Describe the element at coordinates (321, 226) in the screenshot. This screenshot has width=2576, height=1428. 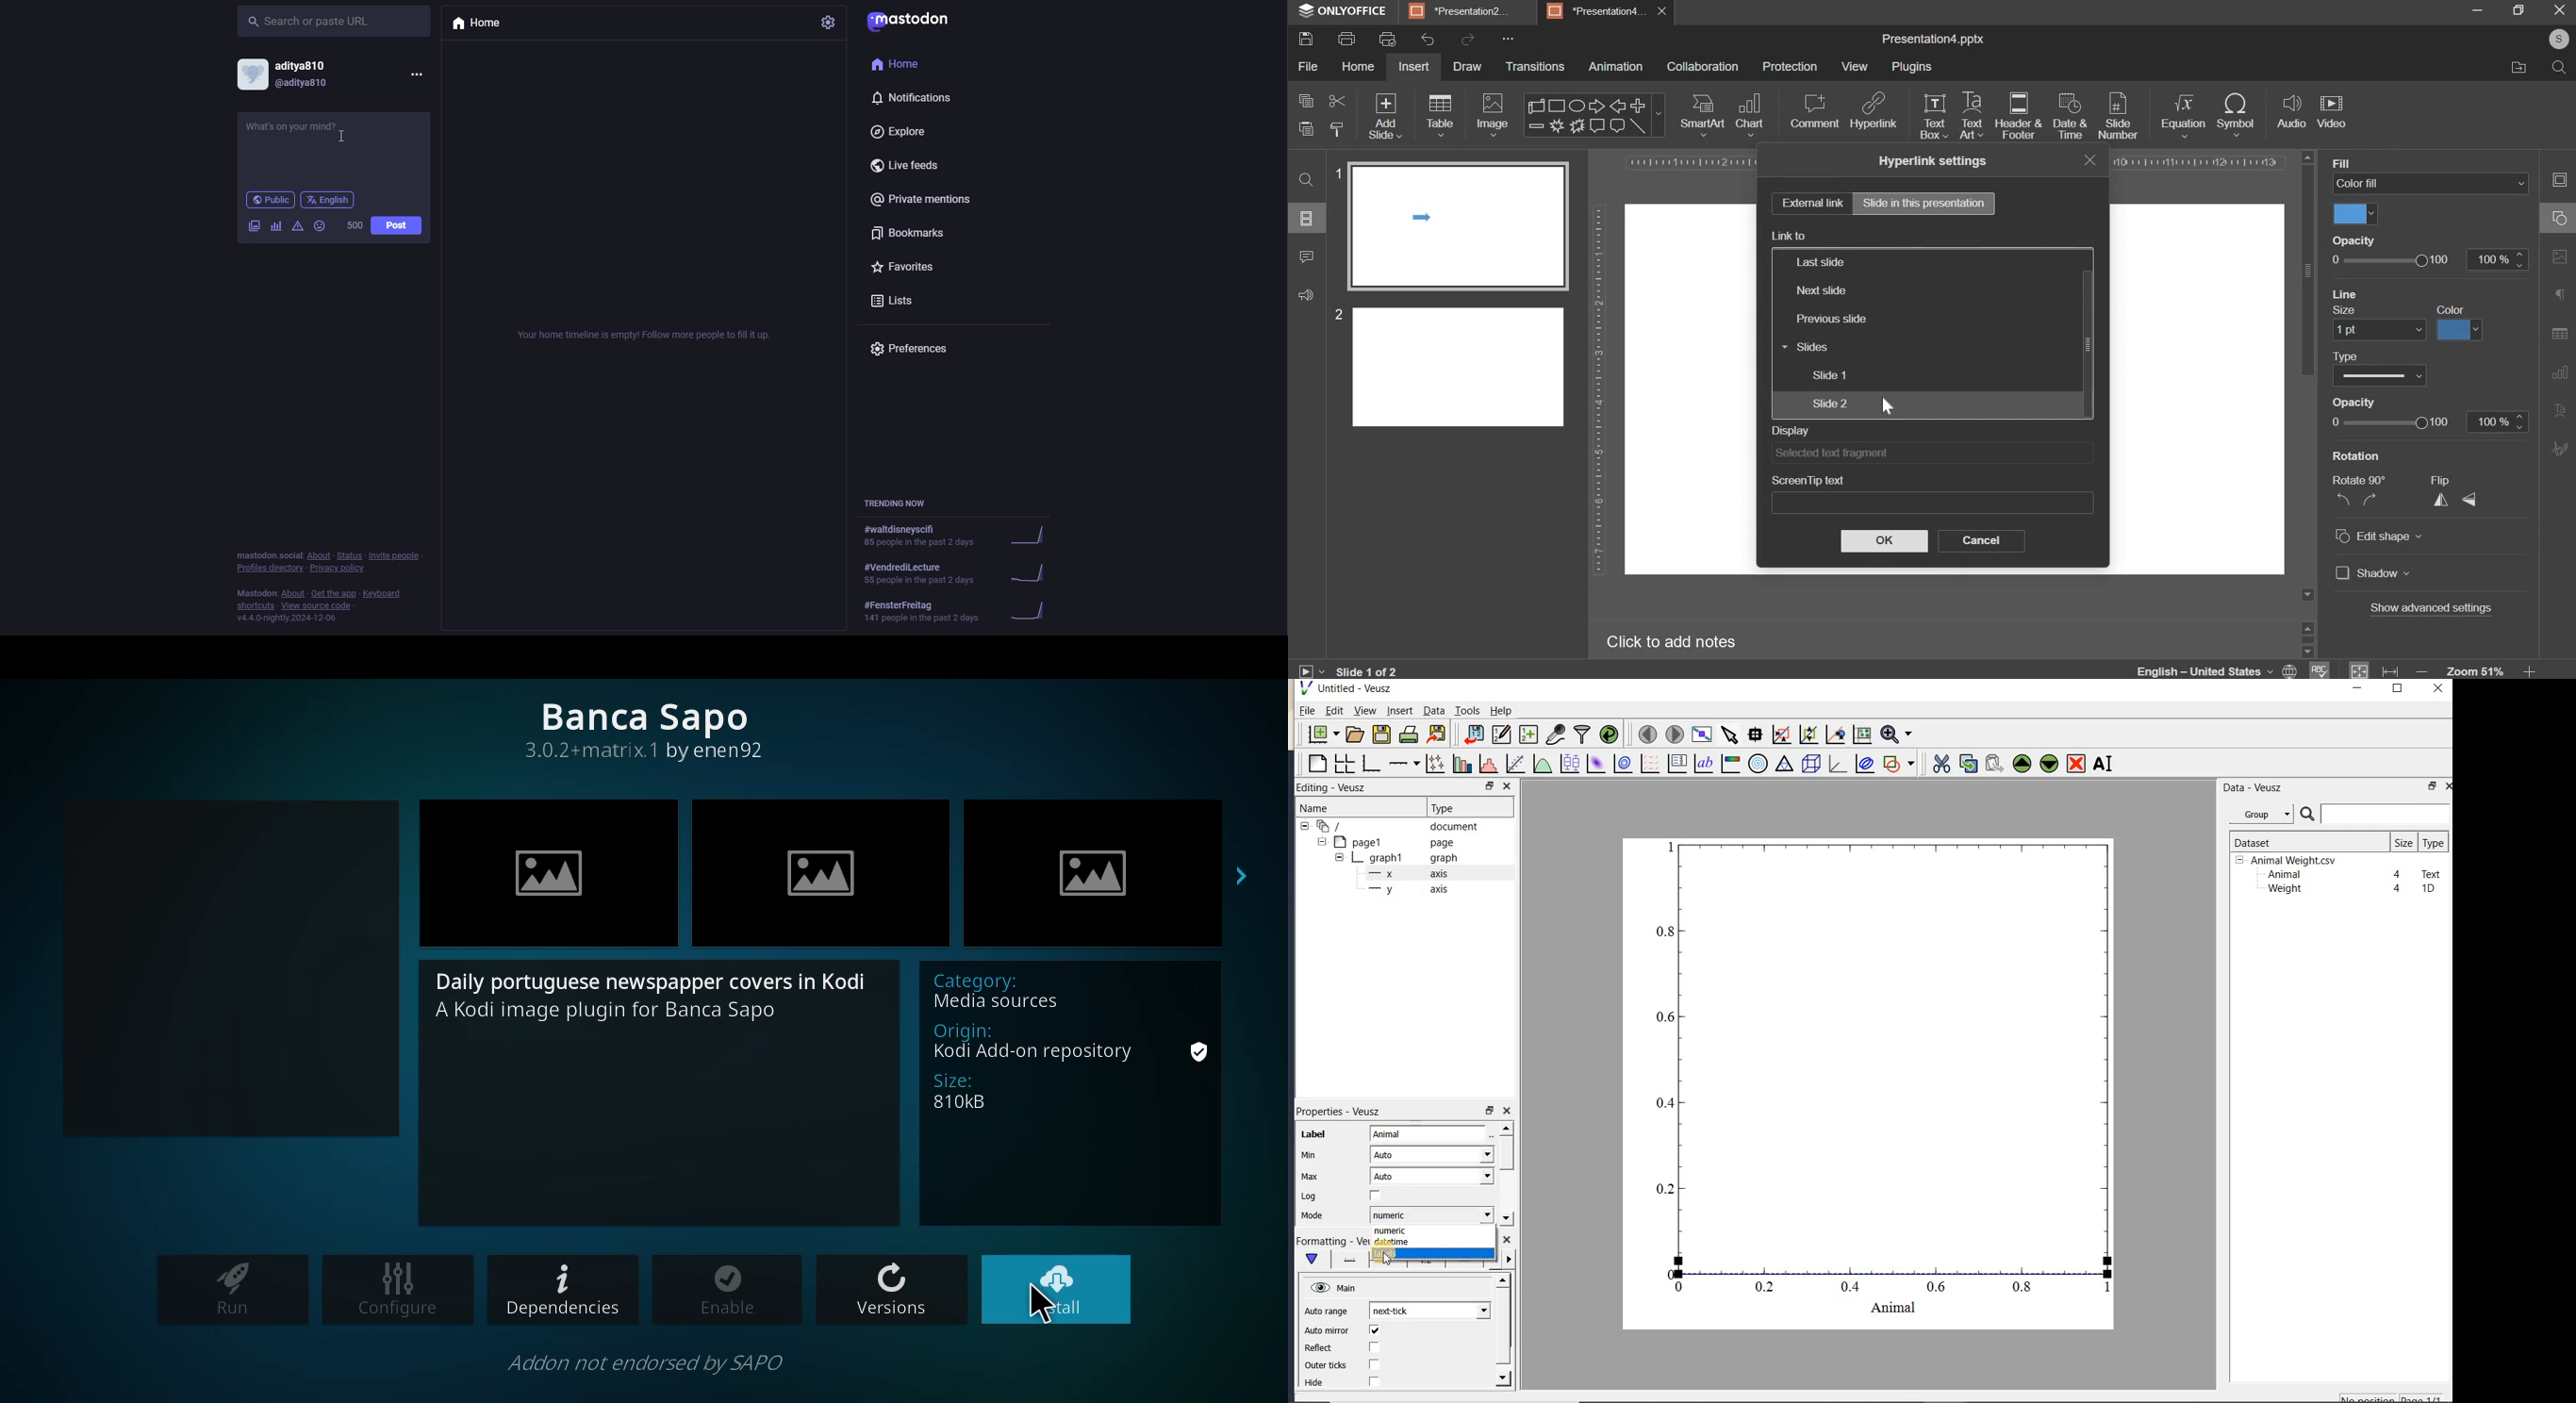
I see `emoji` at that location.